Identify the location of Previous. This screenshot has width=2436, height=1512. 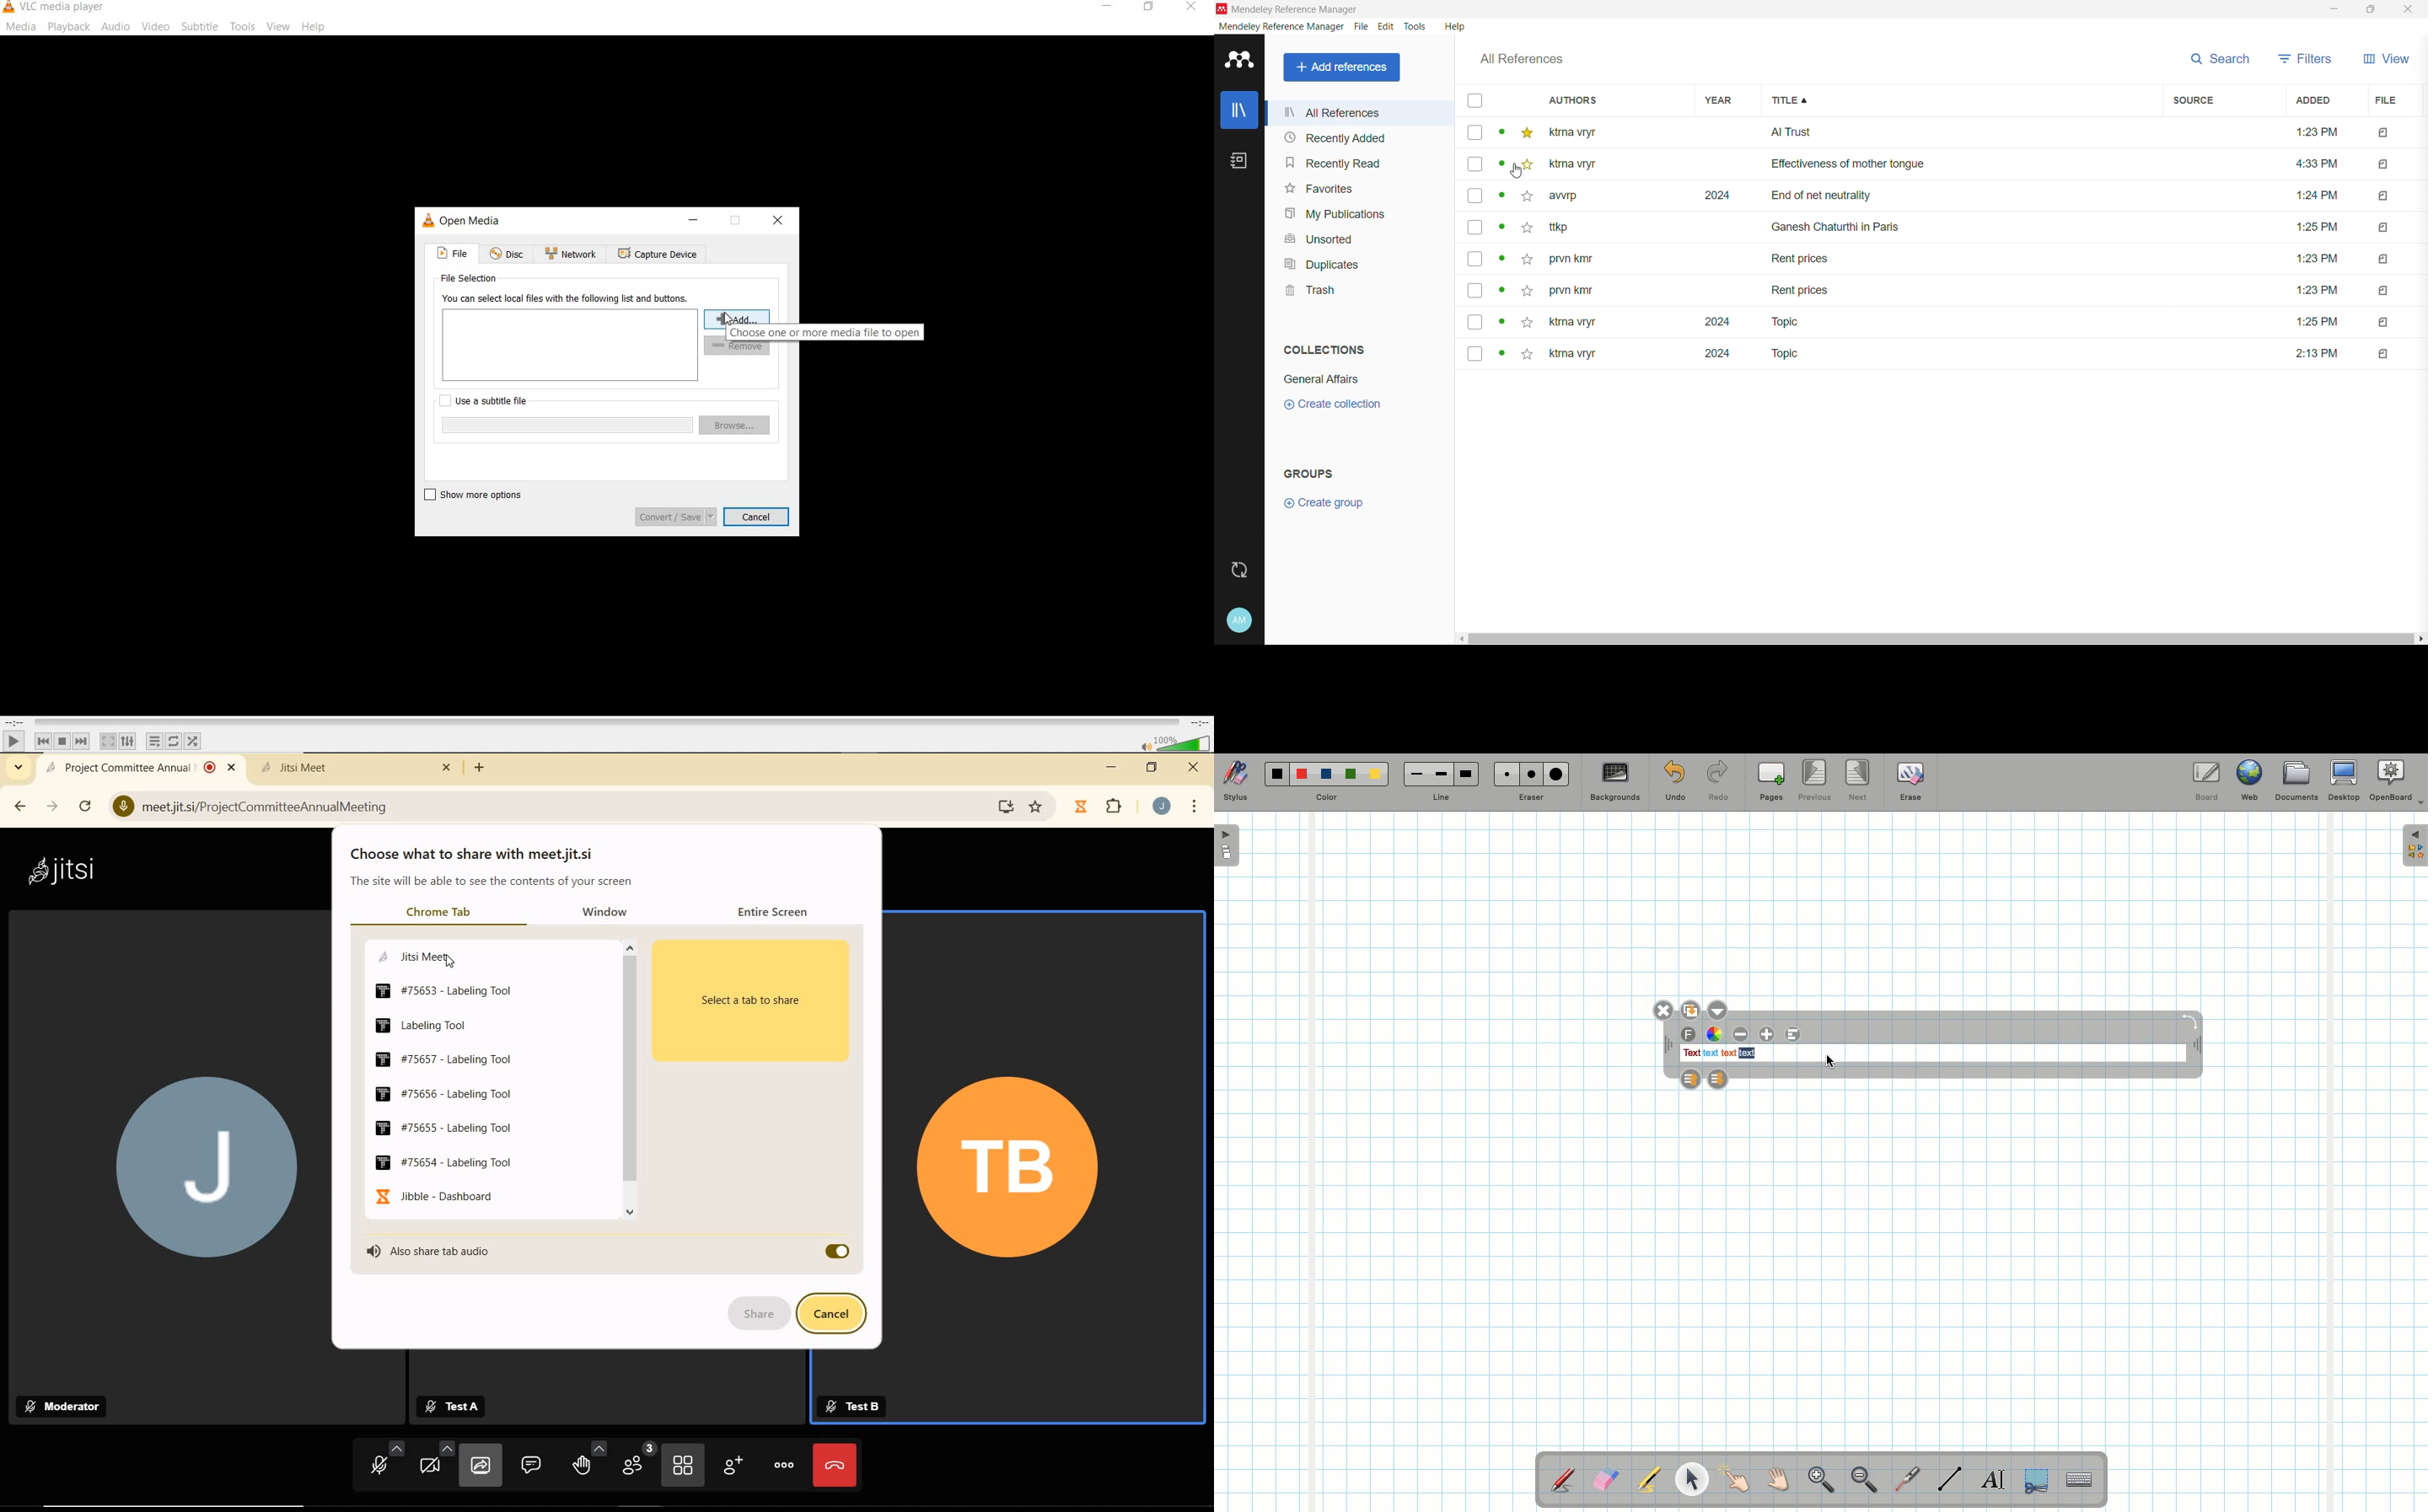
(1816, 781).